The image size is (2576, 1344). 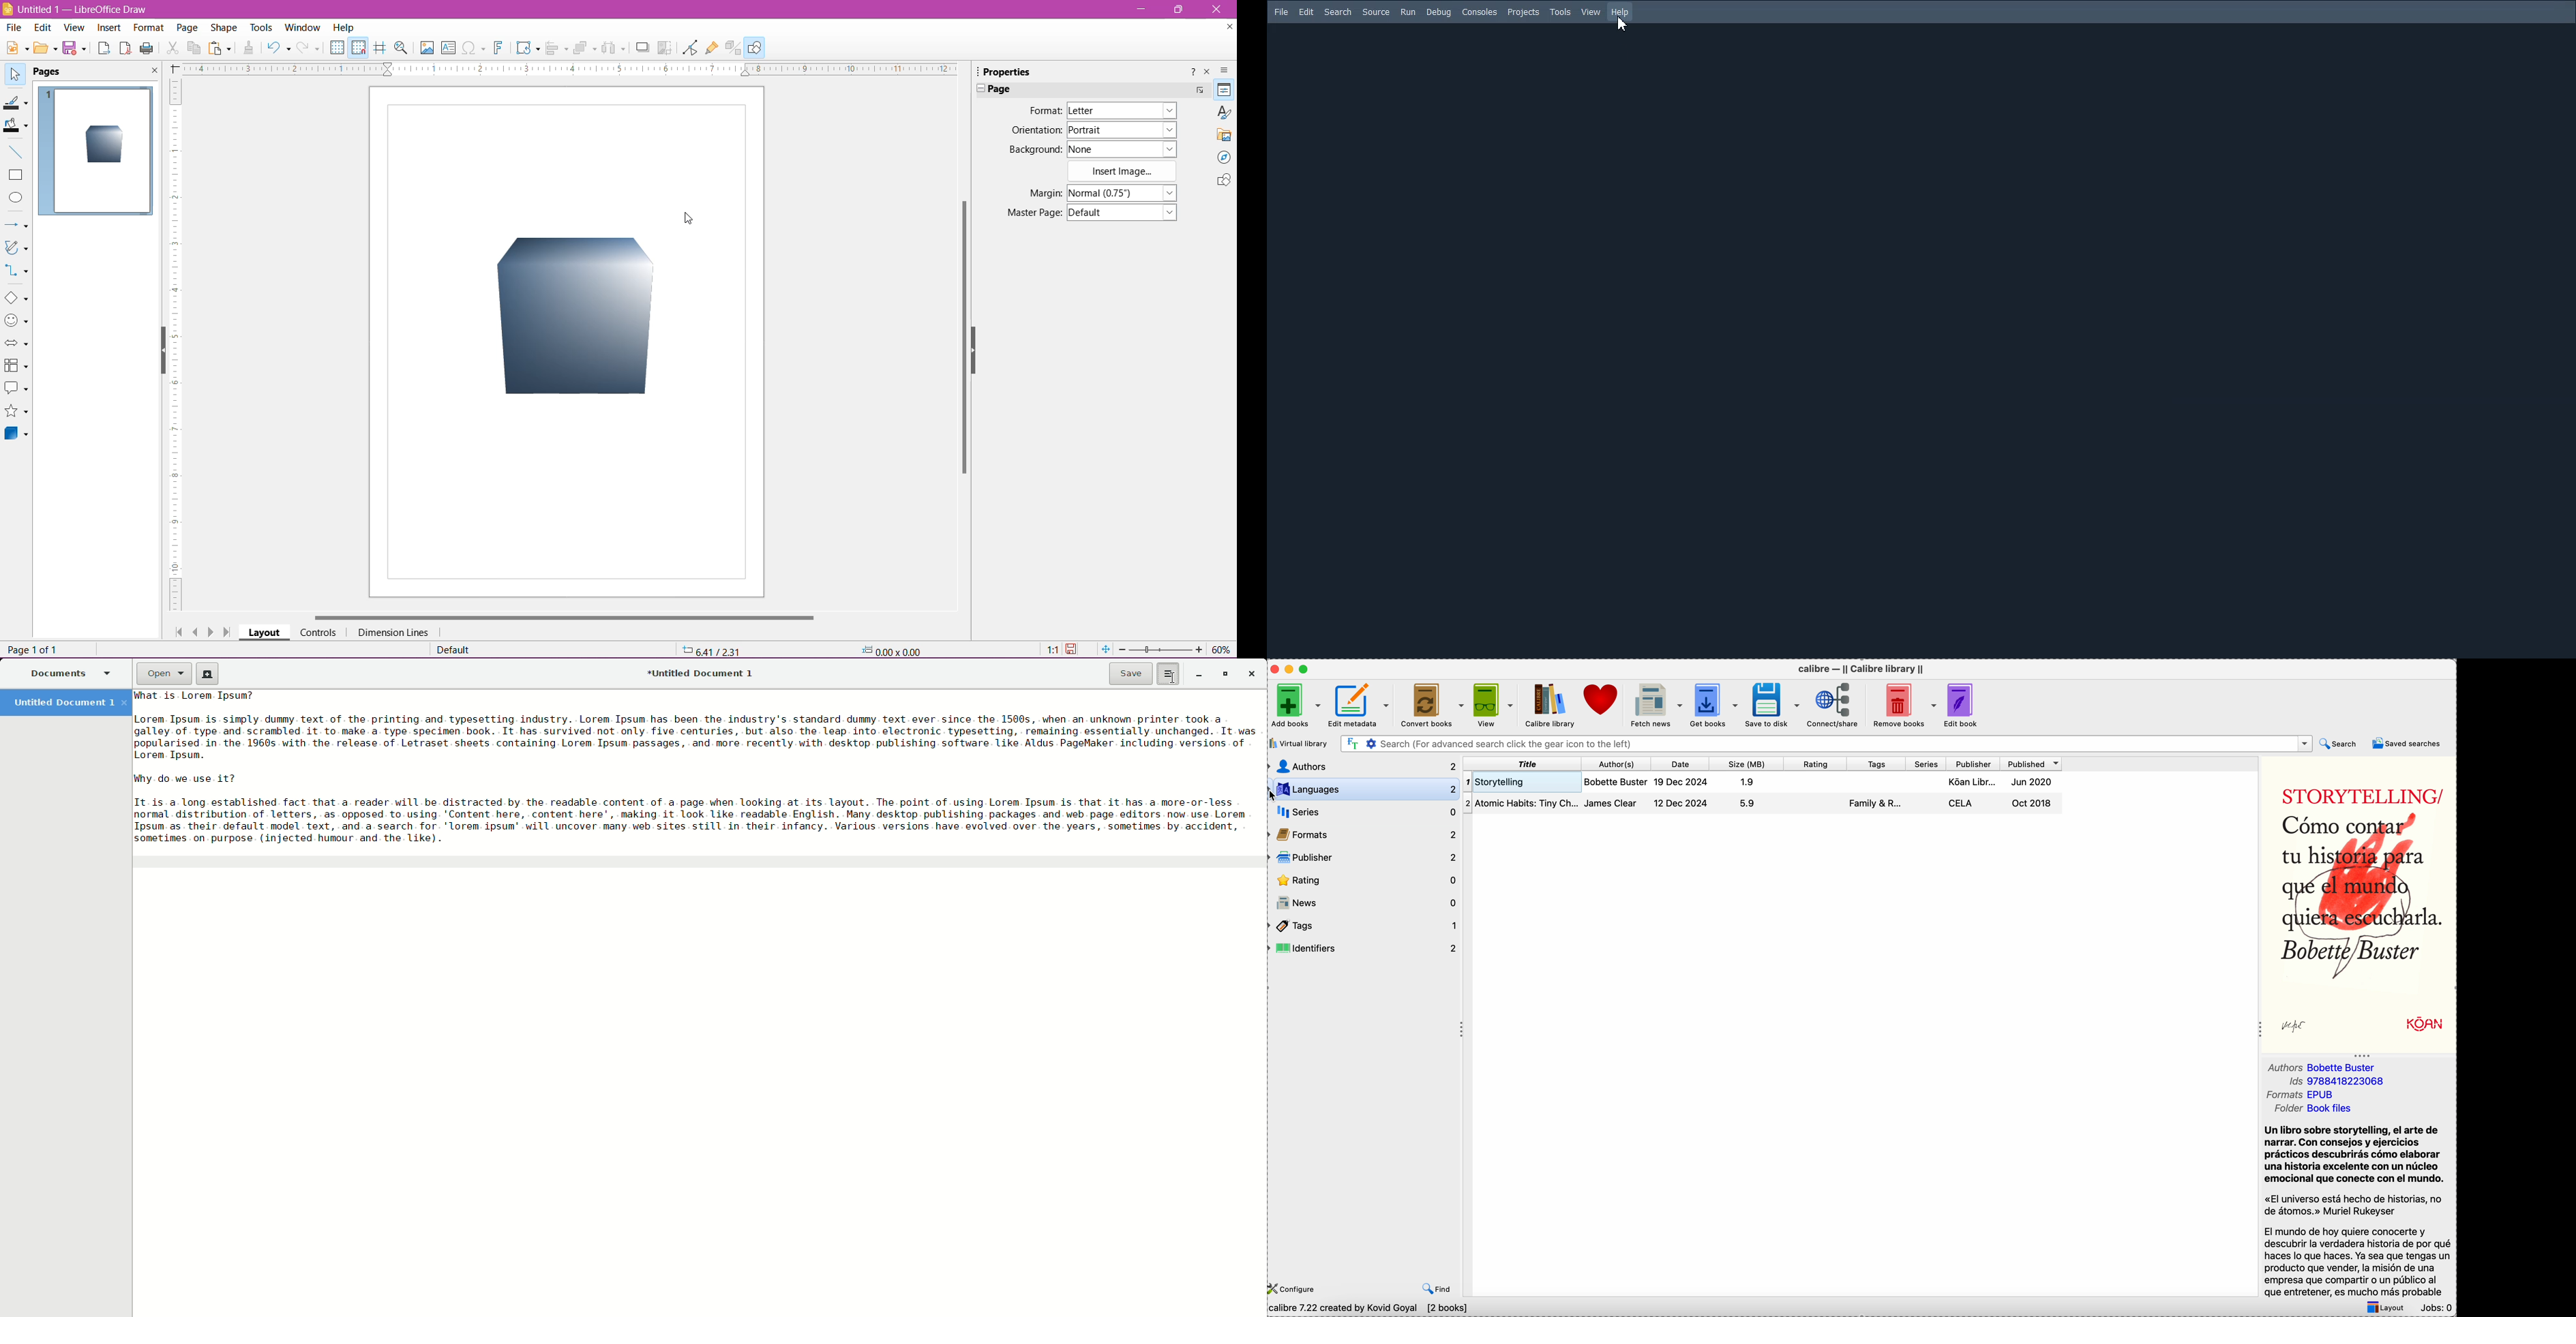 I want to click on Toggle Extrusion, so click(x=734, y=48).